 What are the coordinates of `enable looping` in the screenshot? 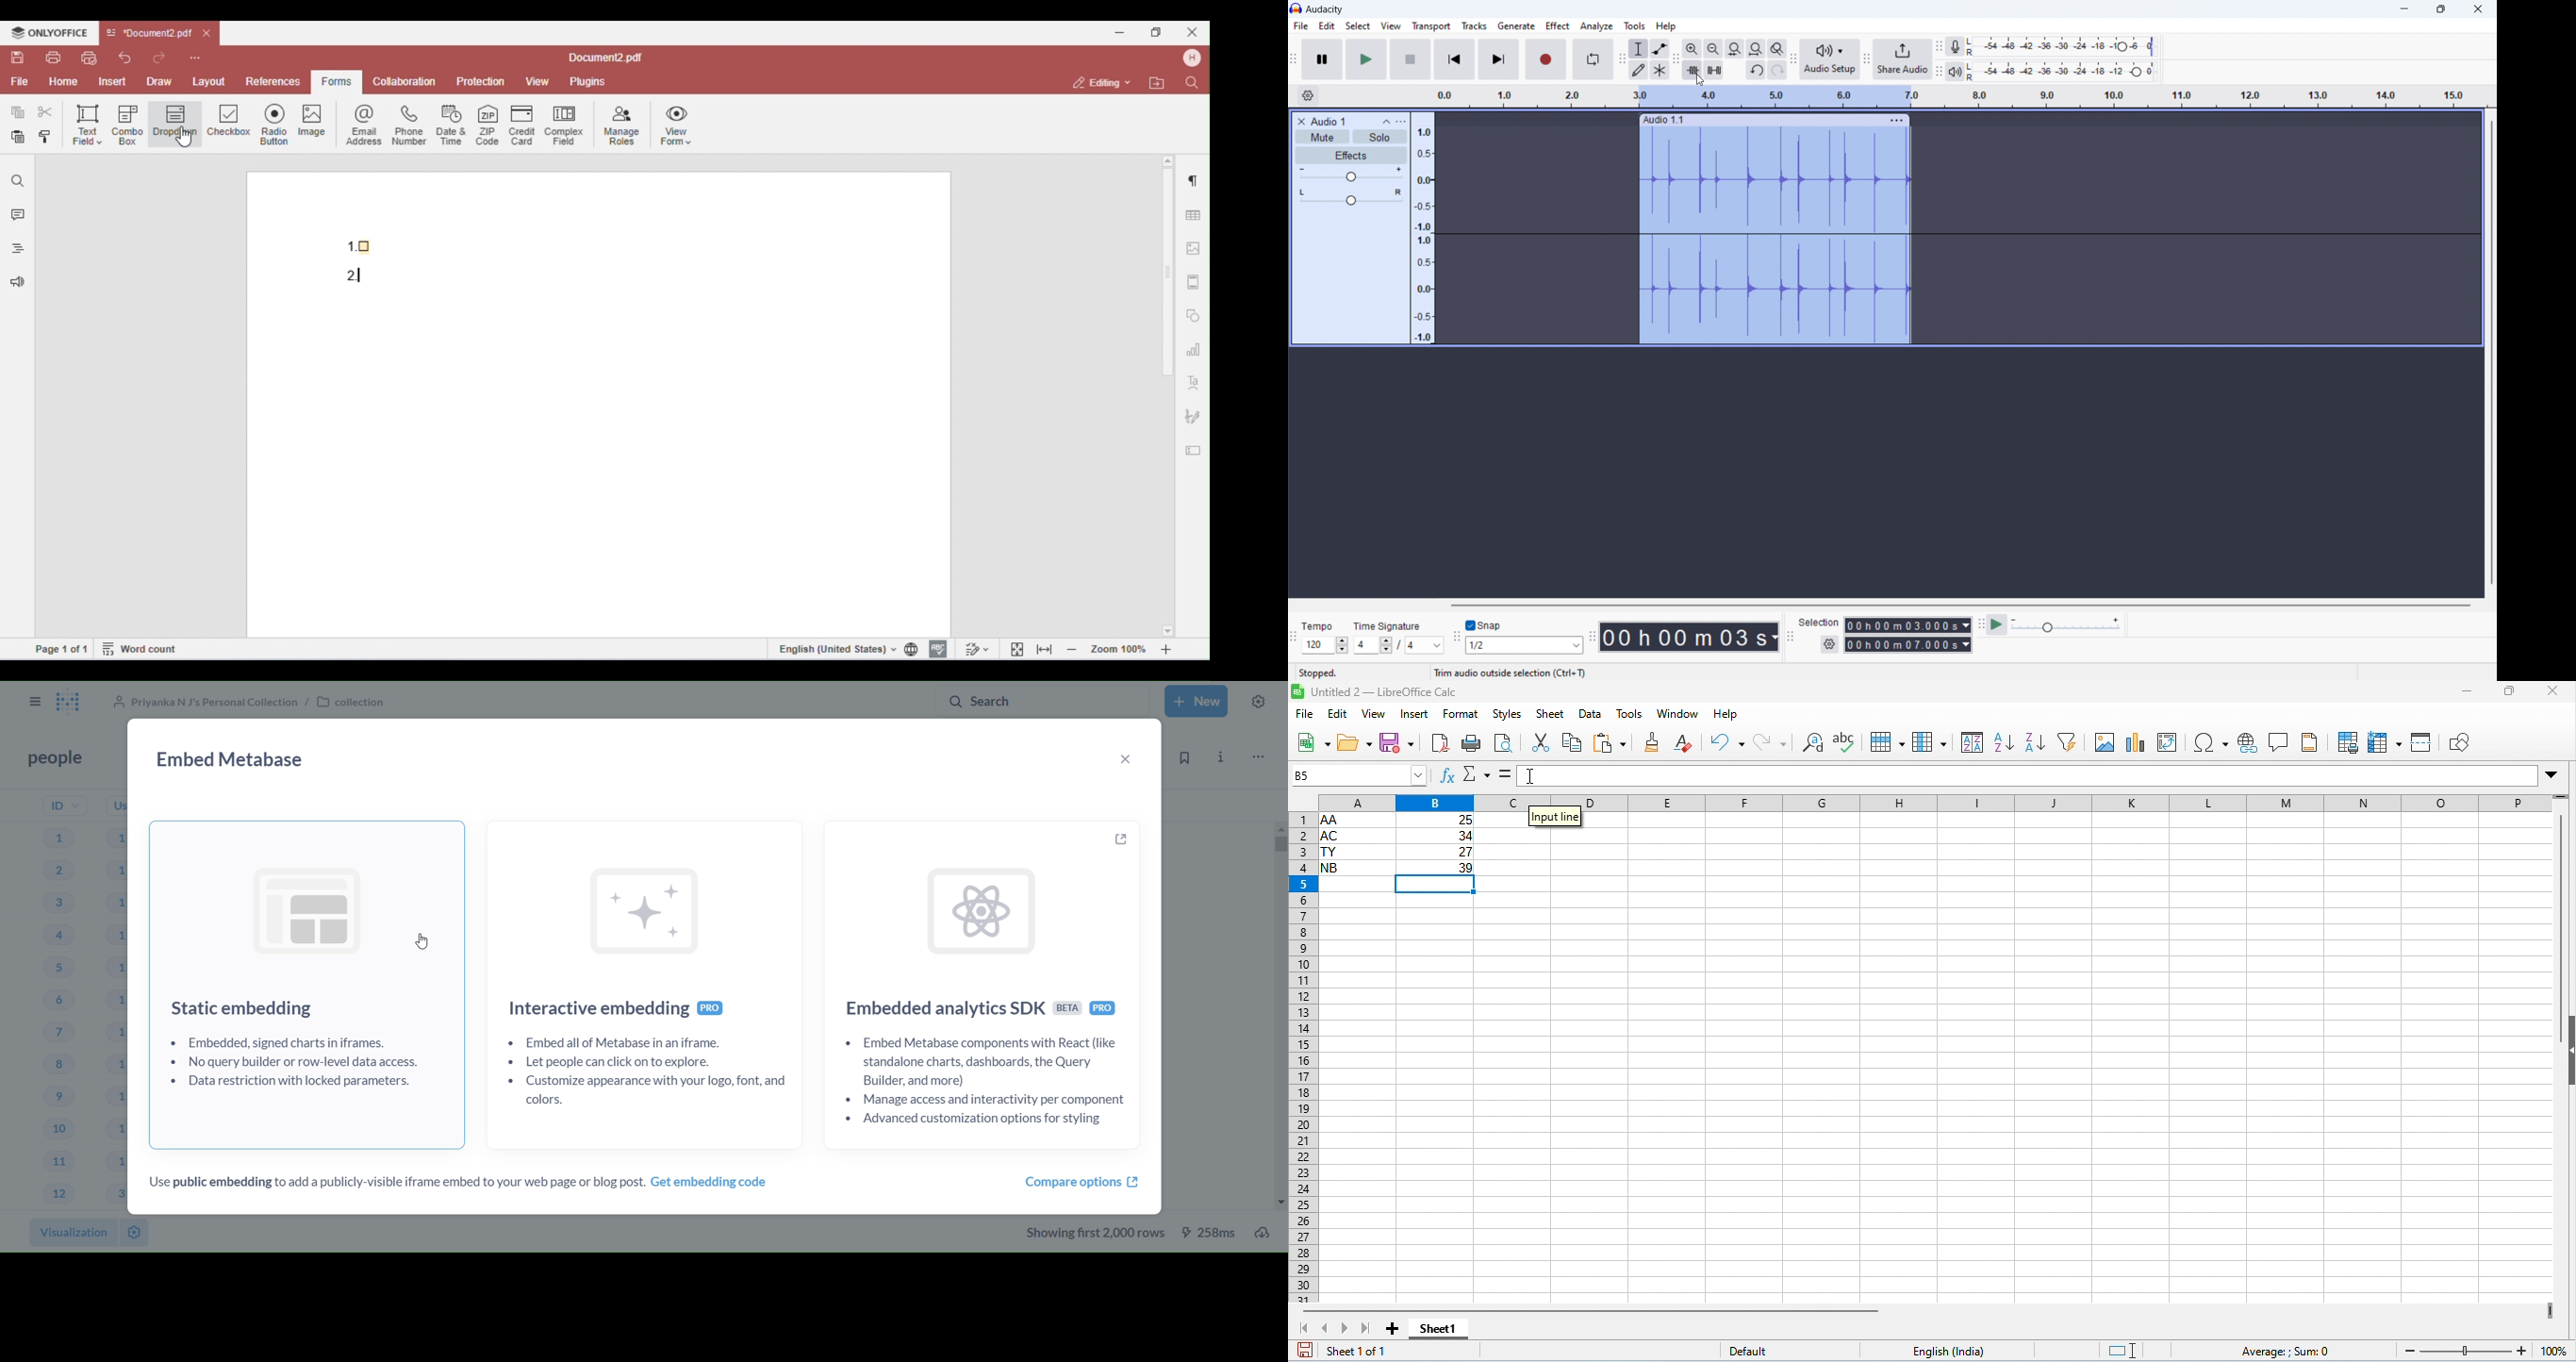 It's located at (1593, 60).